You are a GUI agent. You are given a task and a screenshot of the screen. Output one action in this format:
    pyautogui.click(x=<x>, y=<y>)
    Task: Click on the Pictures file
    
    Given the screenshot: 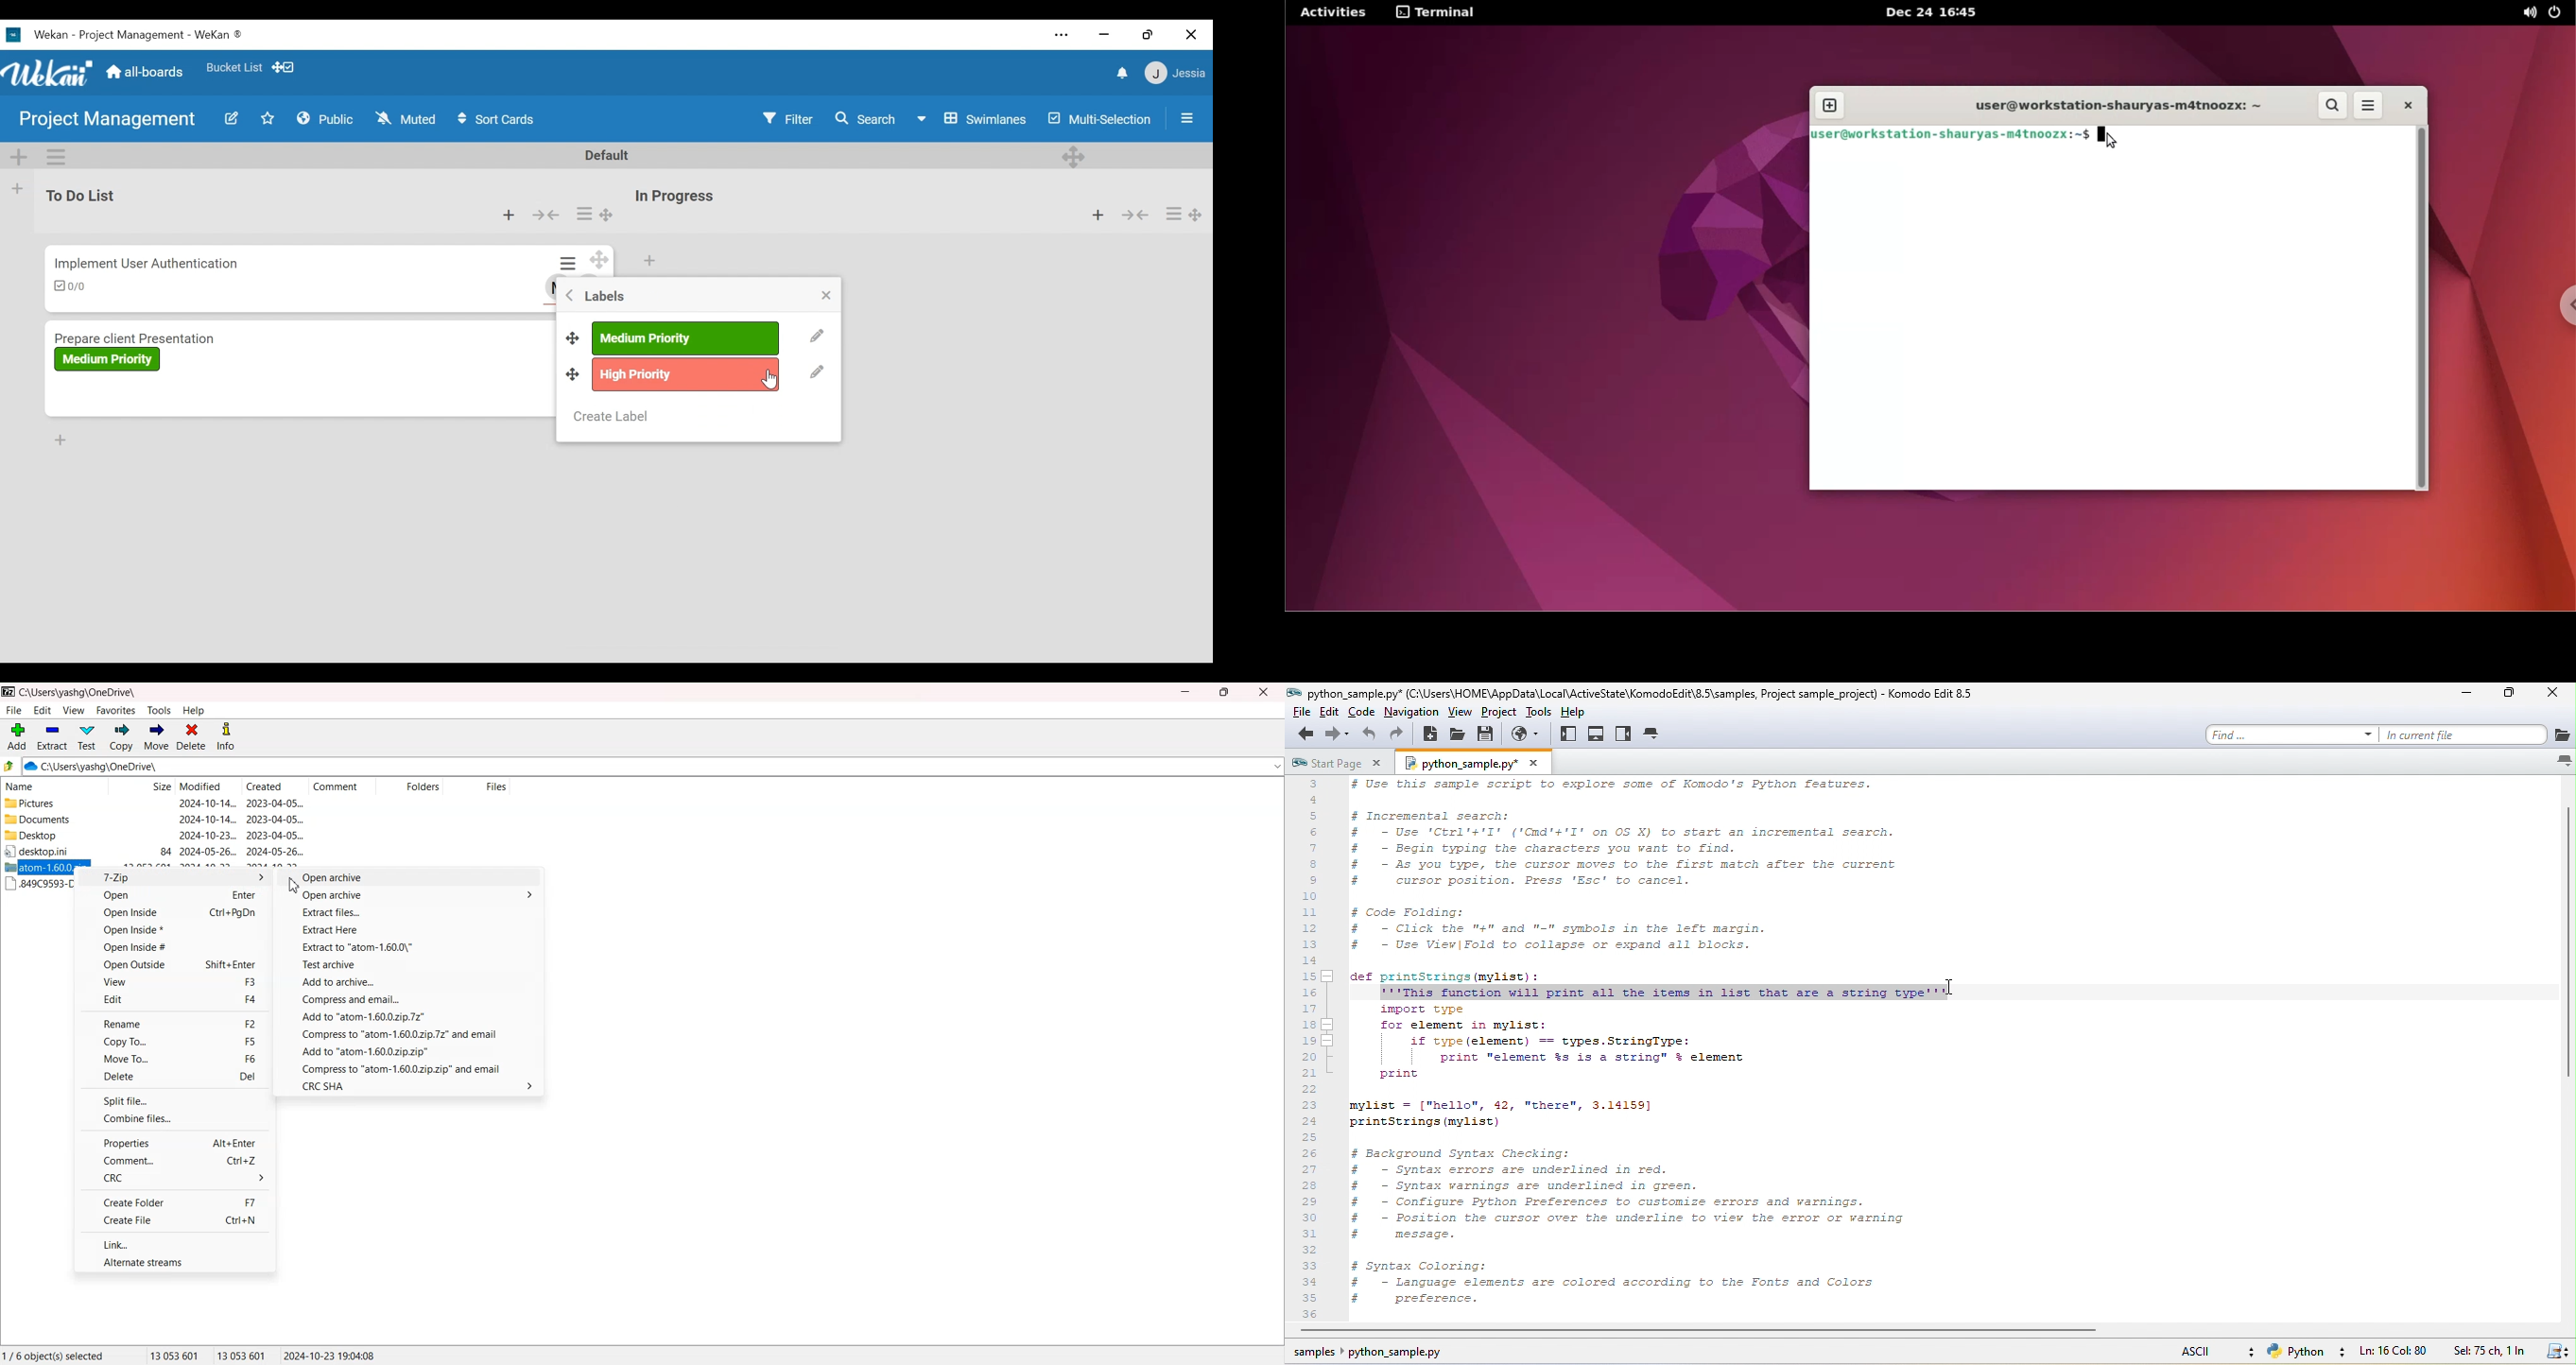 What is the action you would take?
    pyautogui.click(x=52, y=804)
    